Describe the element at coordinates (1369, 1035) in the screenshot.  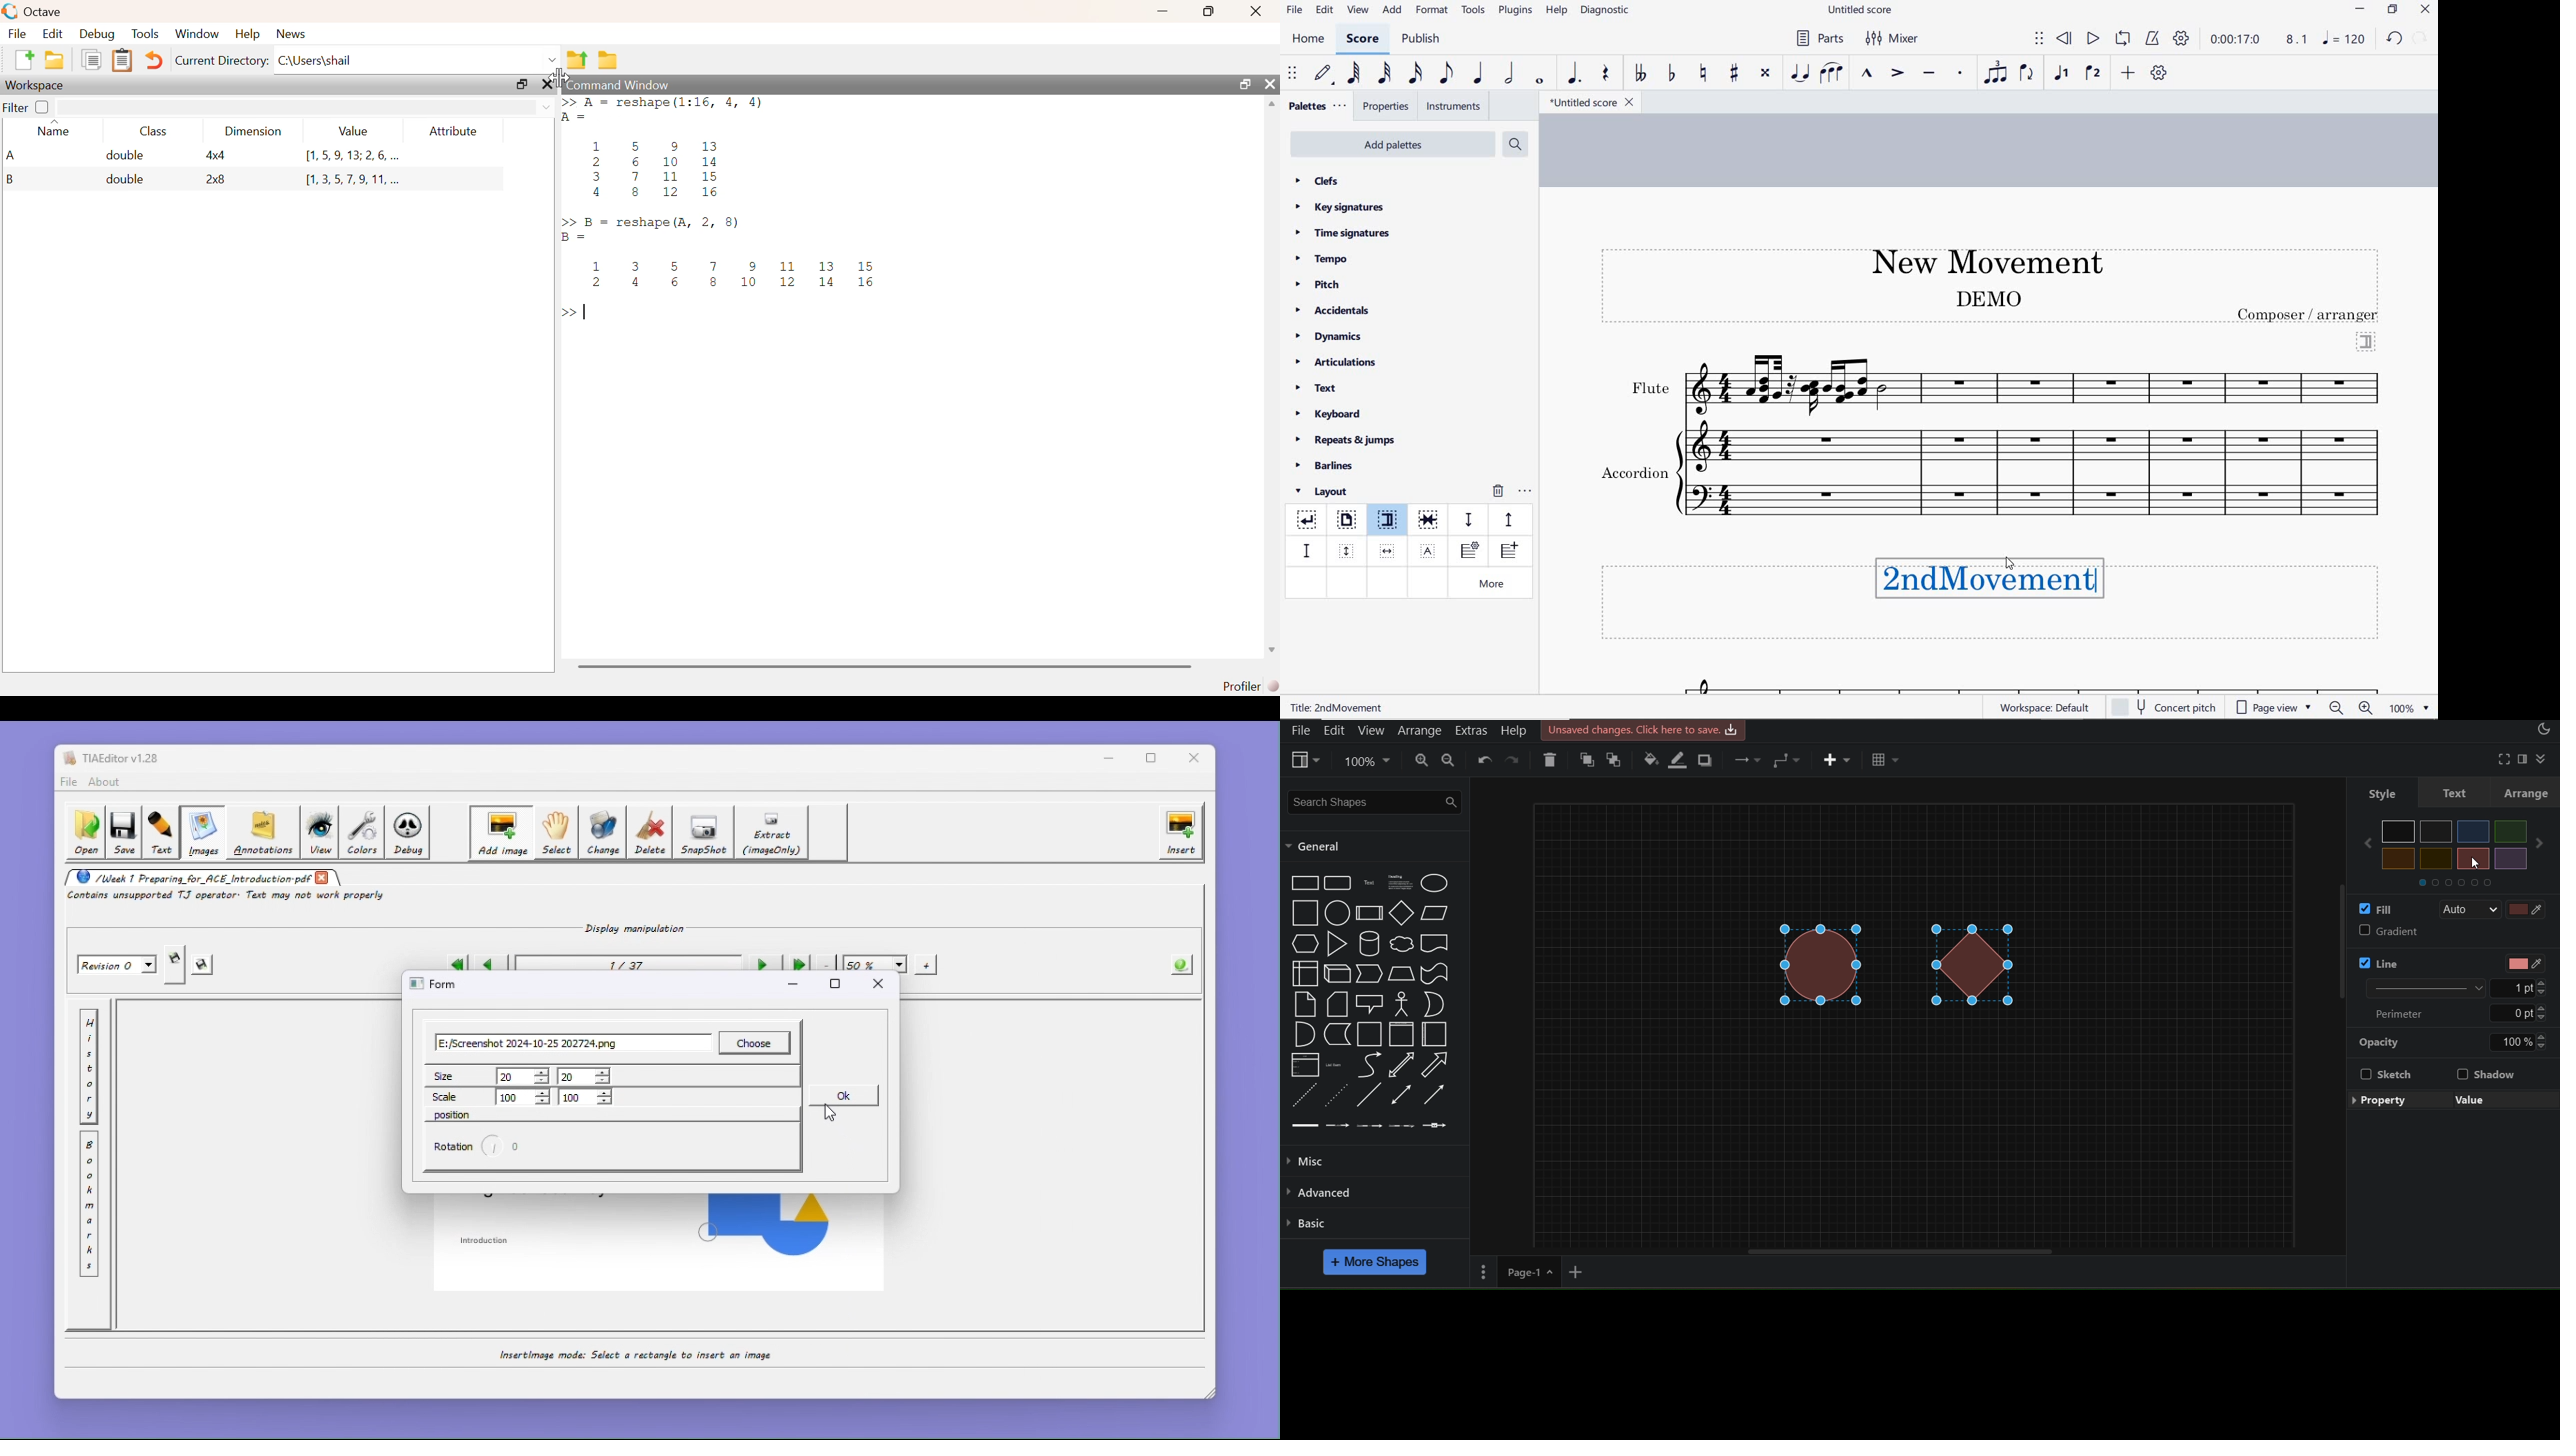
I see `Container` at that location.